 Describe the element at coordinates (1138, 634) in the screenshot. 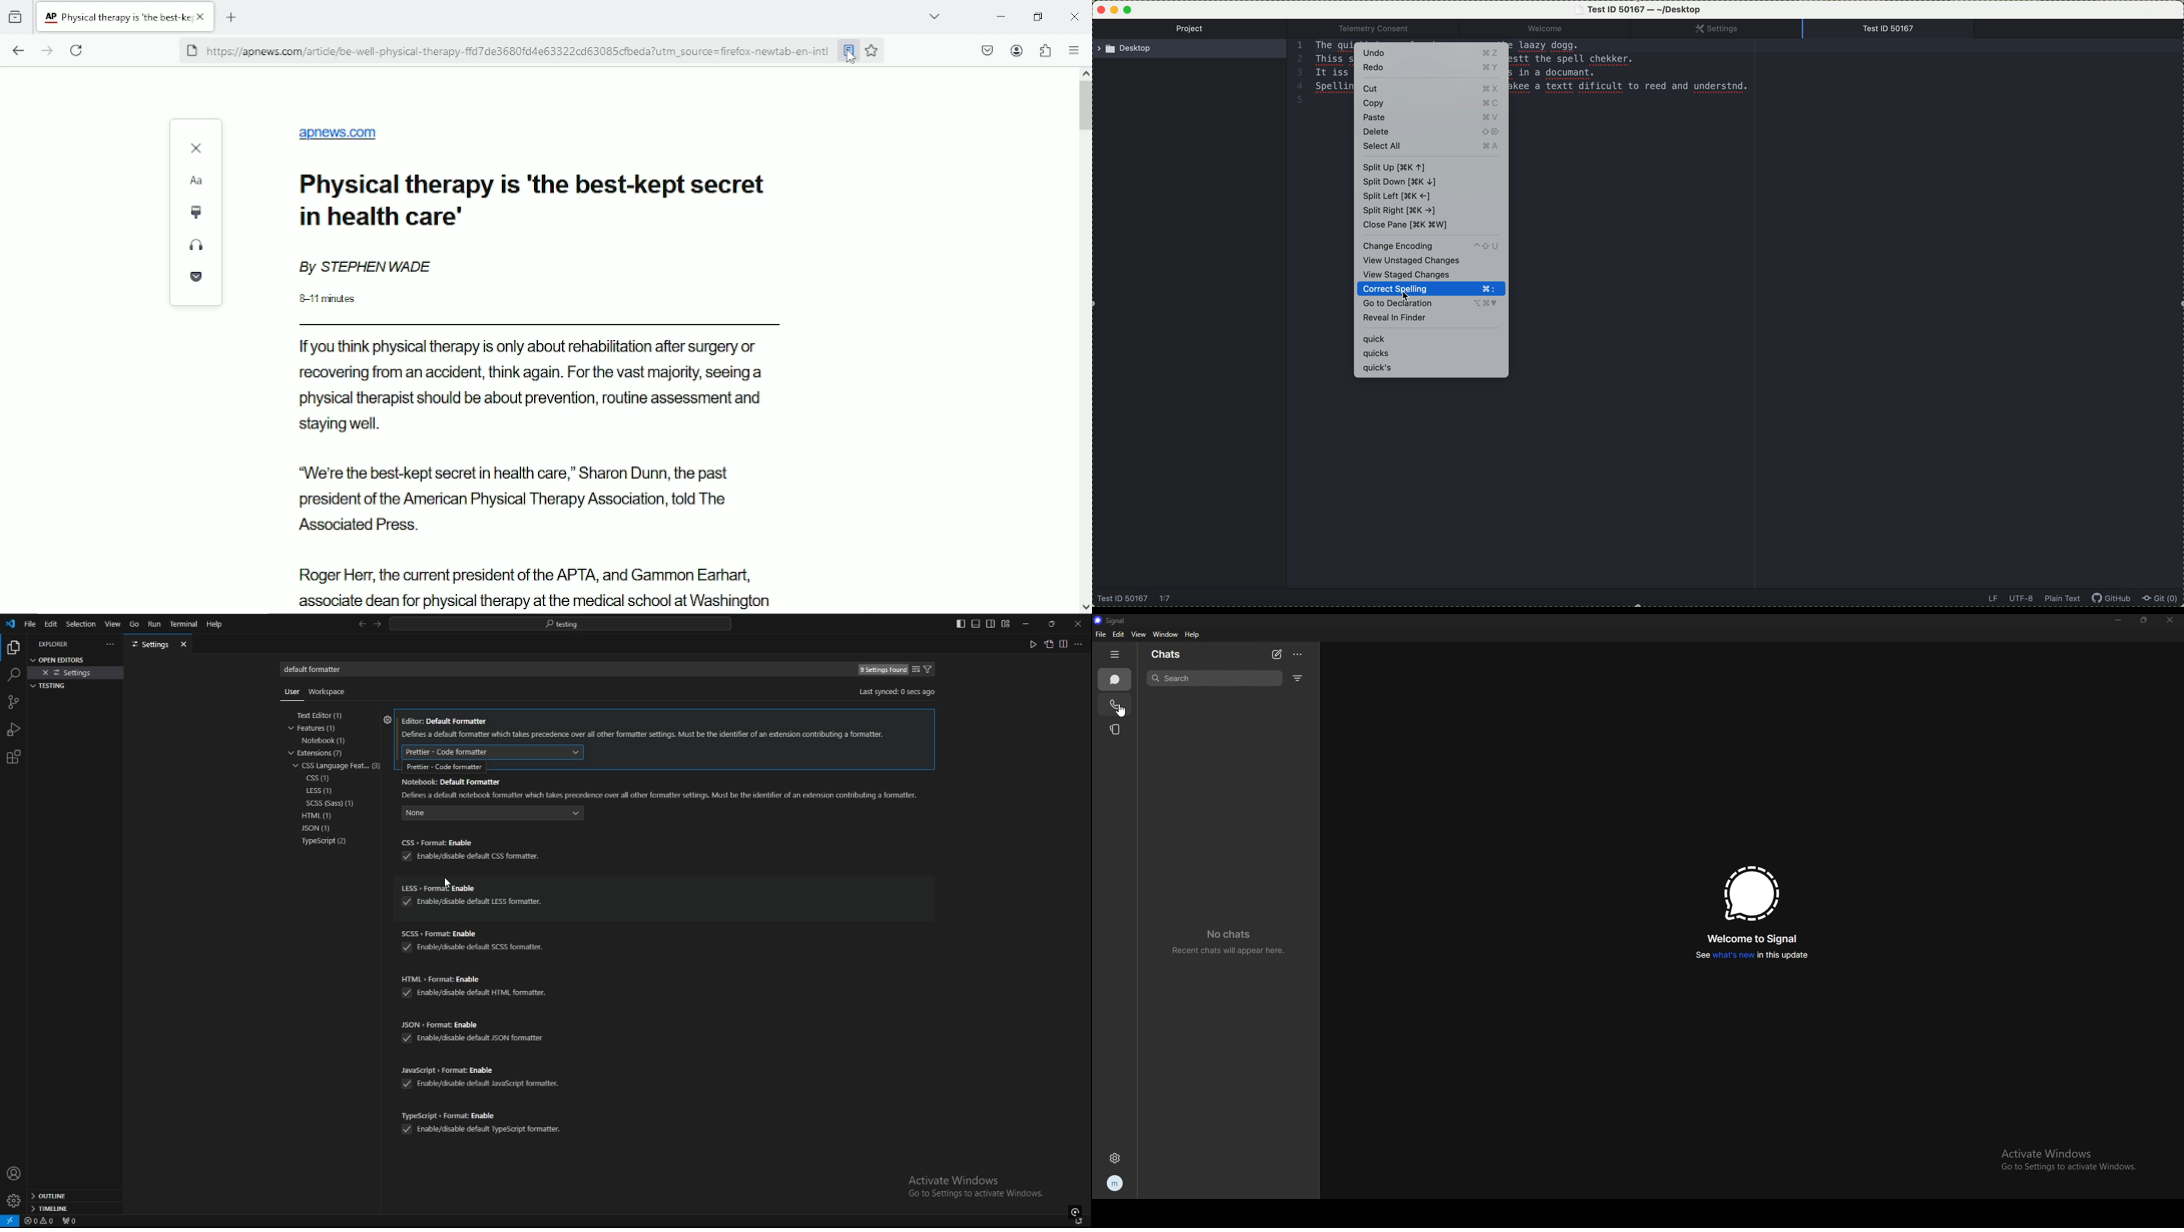

I see `view` at that location.